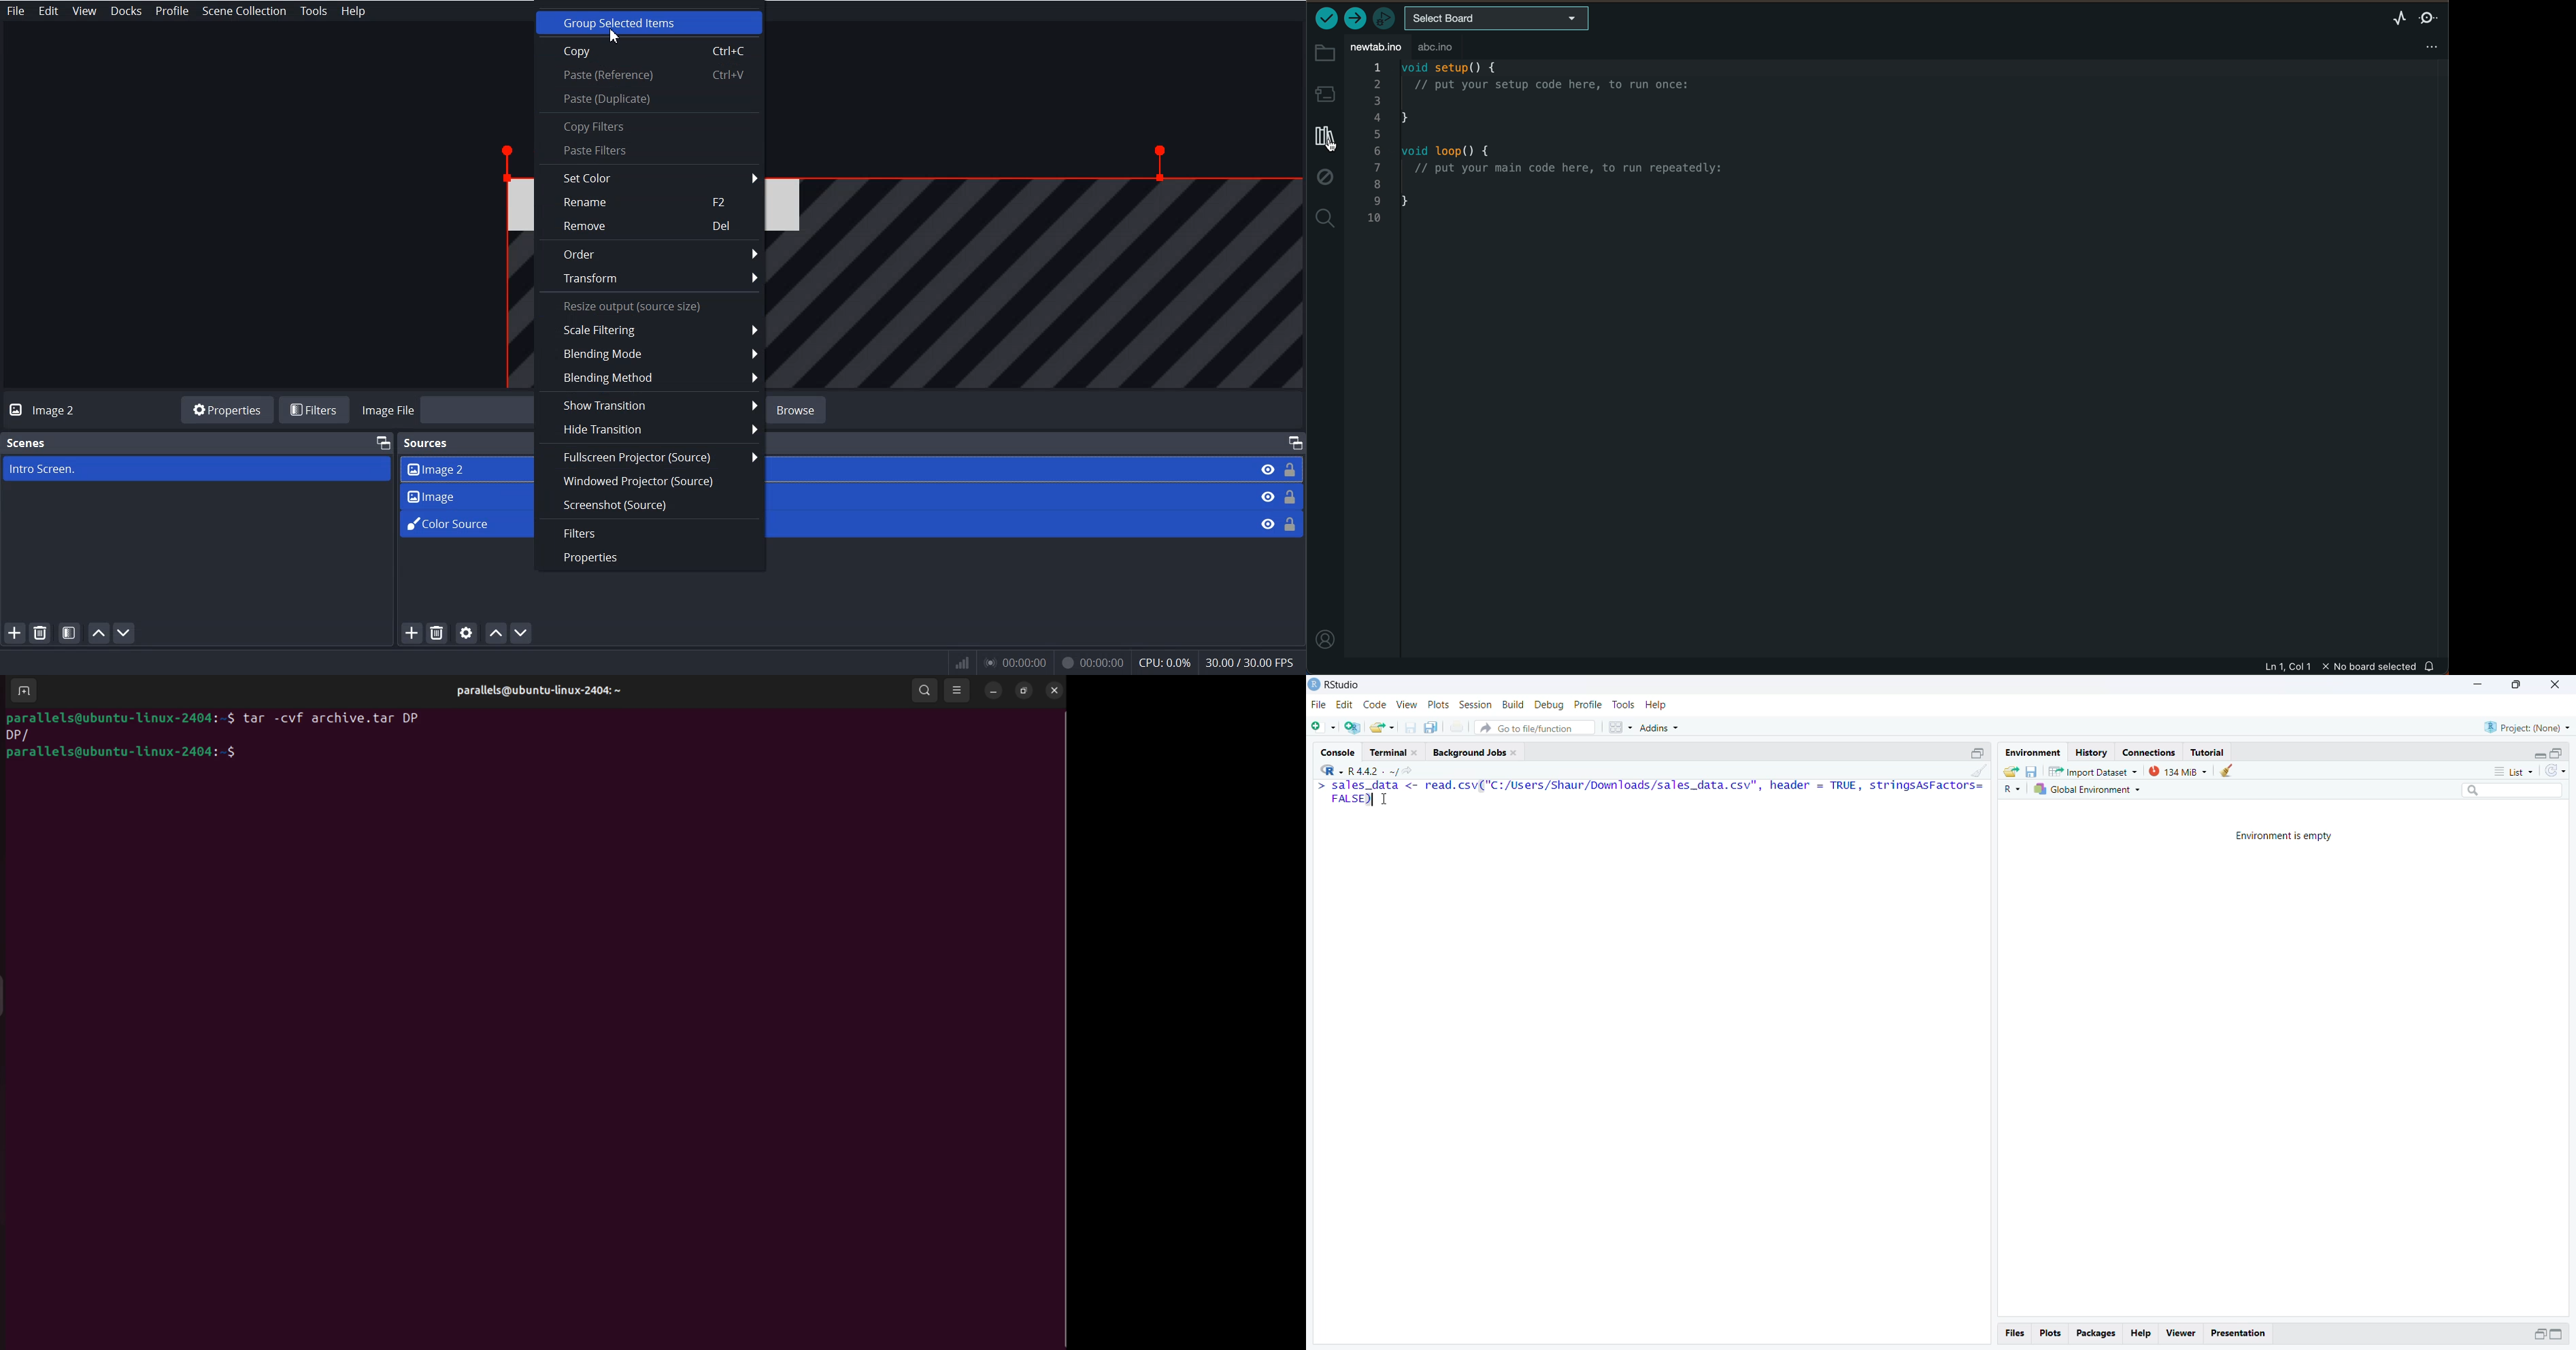 Image resolution: width=2576 pixels, height=1372 pixels. I want to click on Environment, so click(2031, 753).